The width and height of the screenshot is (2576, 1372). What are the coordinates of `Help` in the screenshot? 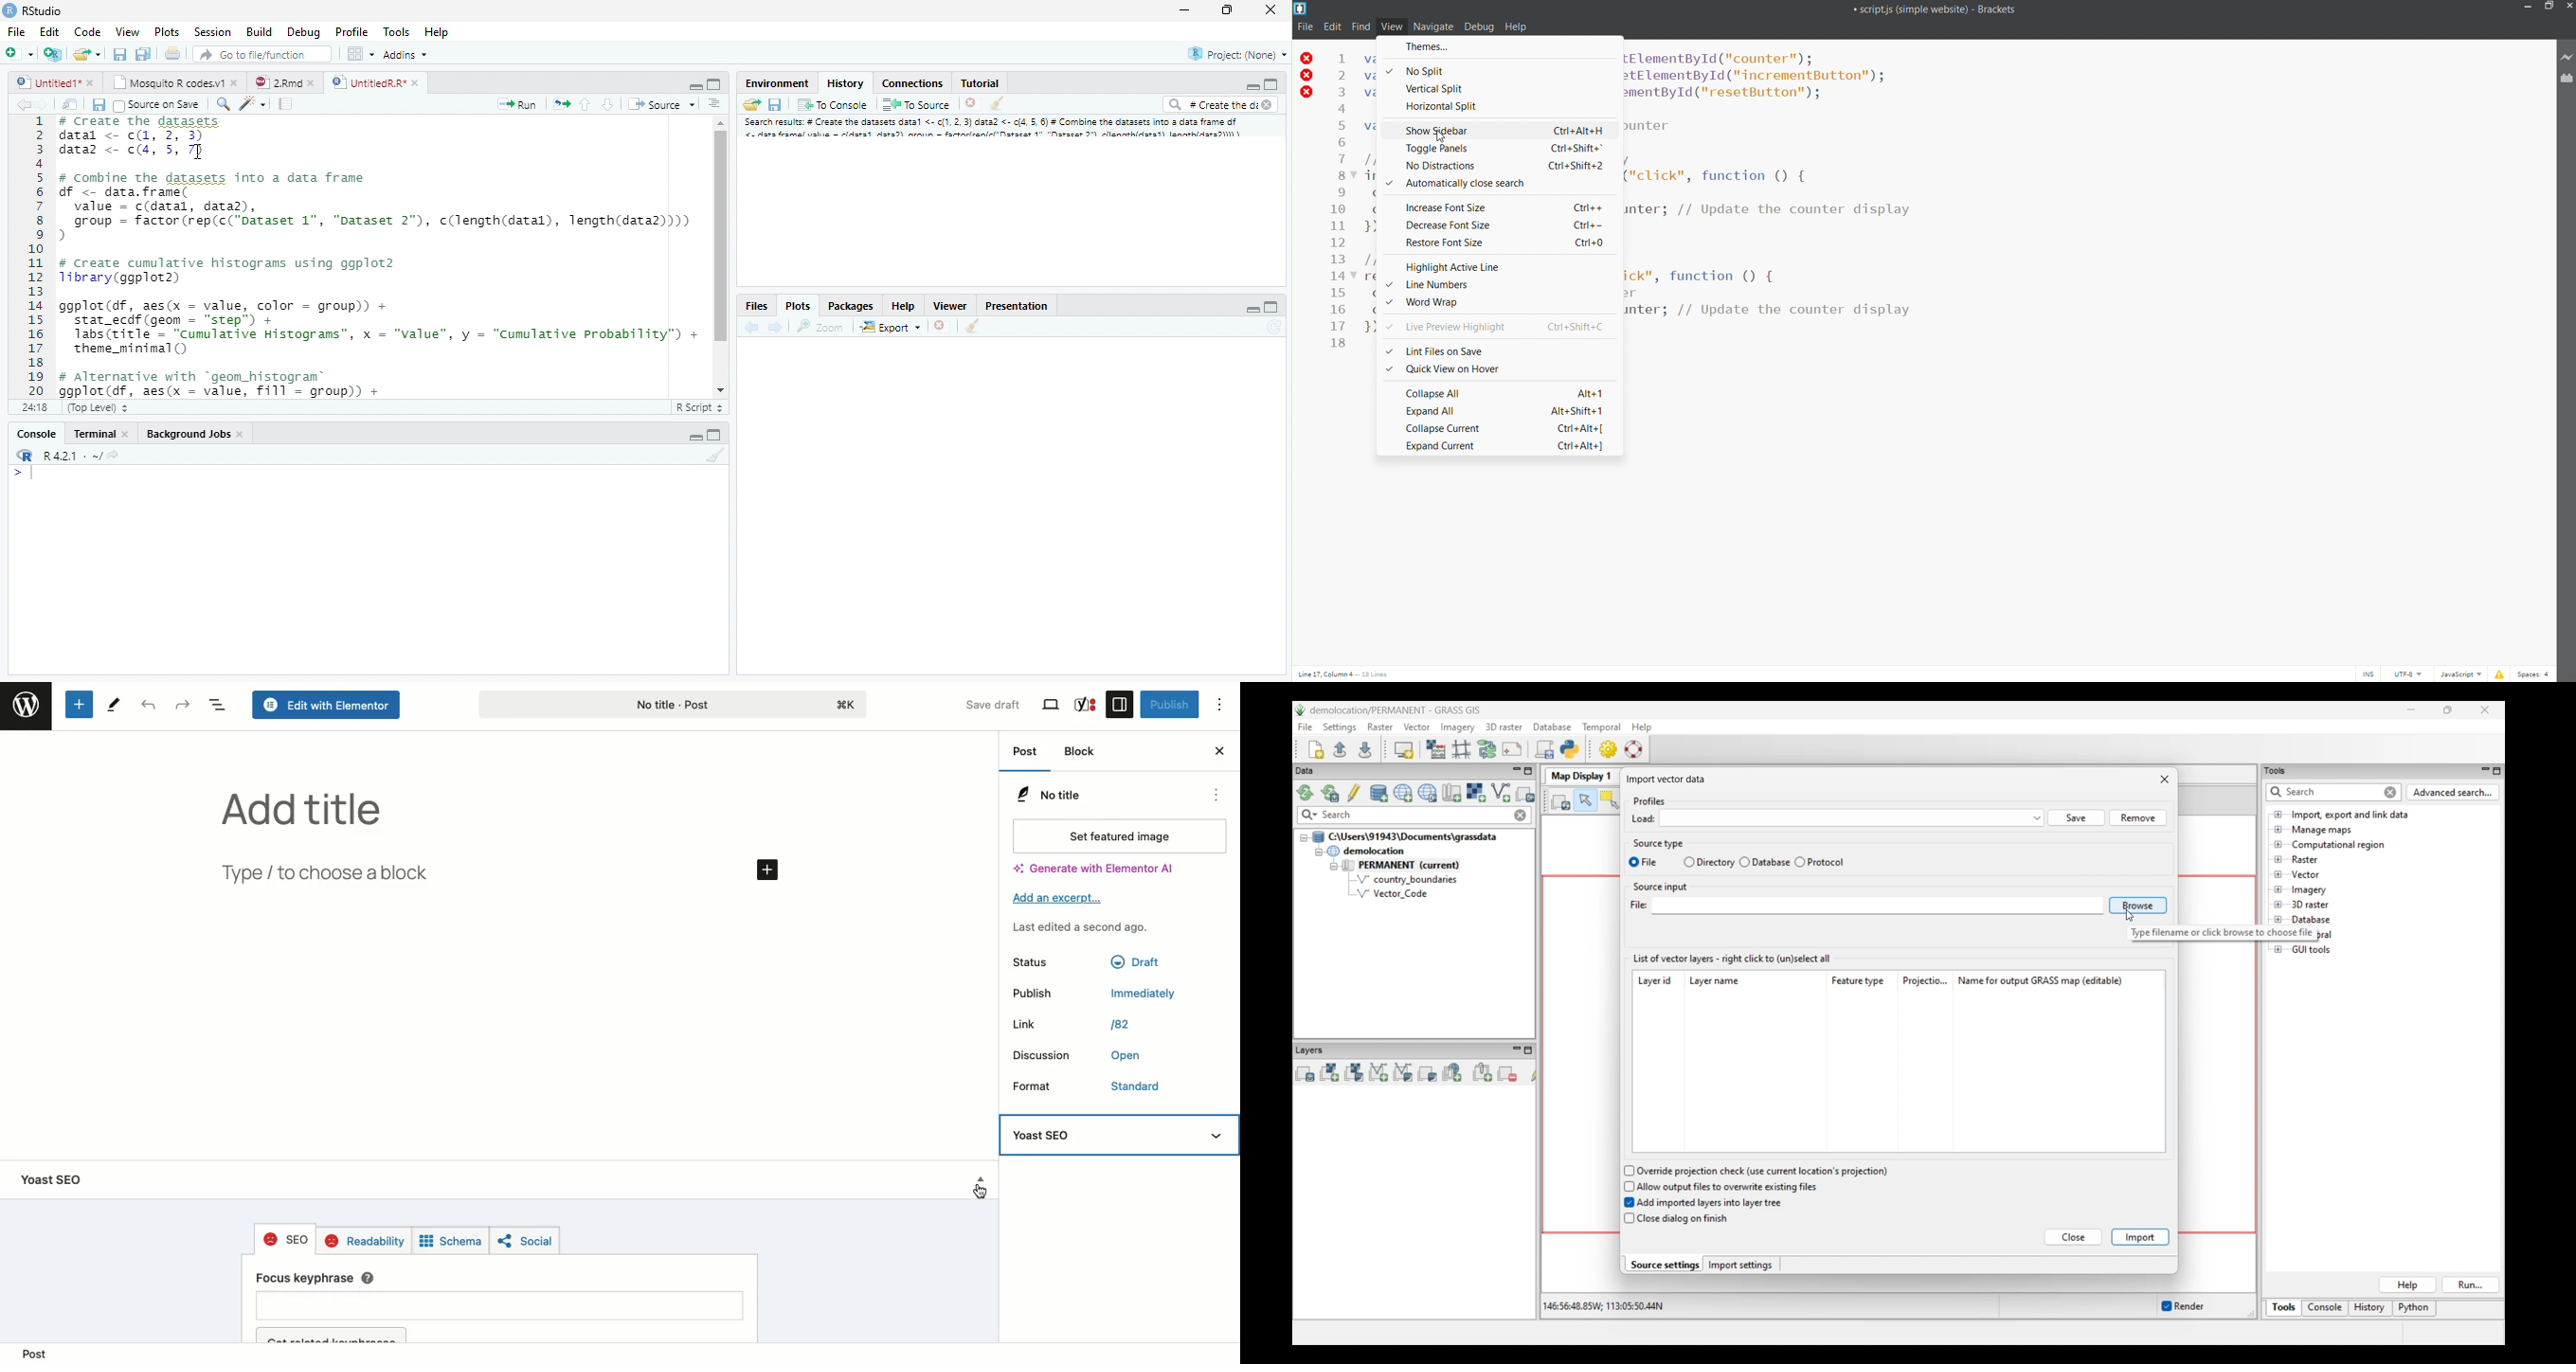 It's located at (436, 32).